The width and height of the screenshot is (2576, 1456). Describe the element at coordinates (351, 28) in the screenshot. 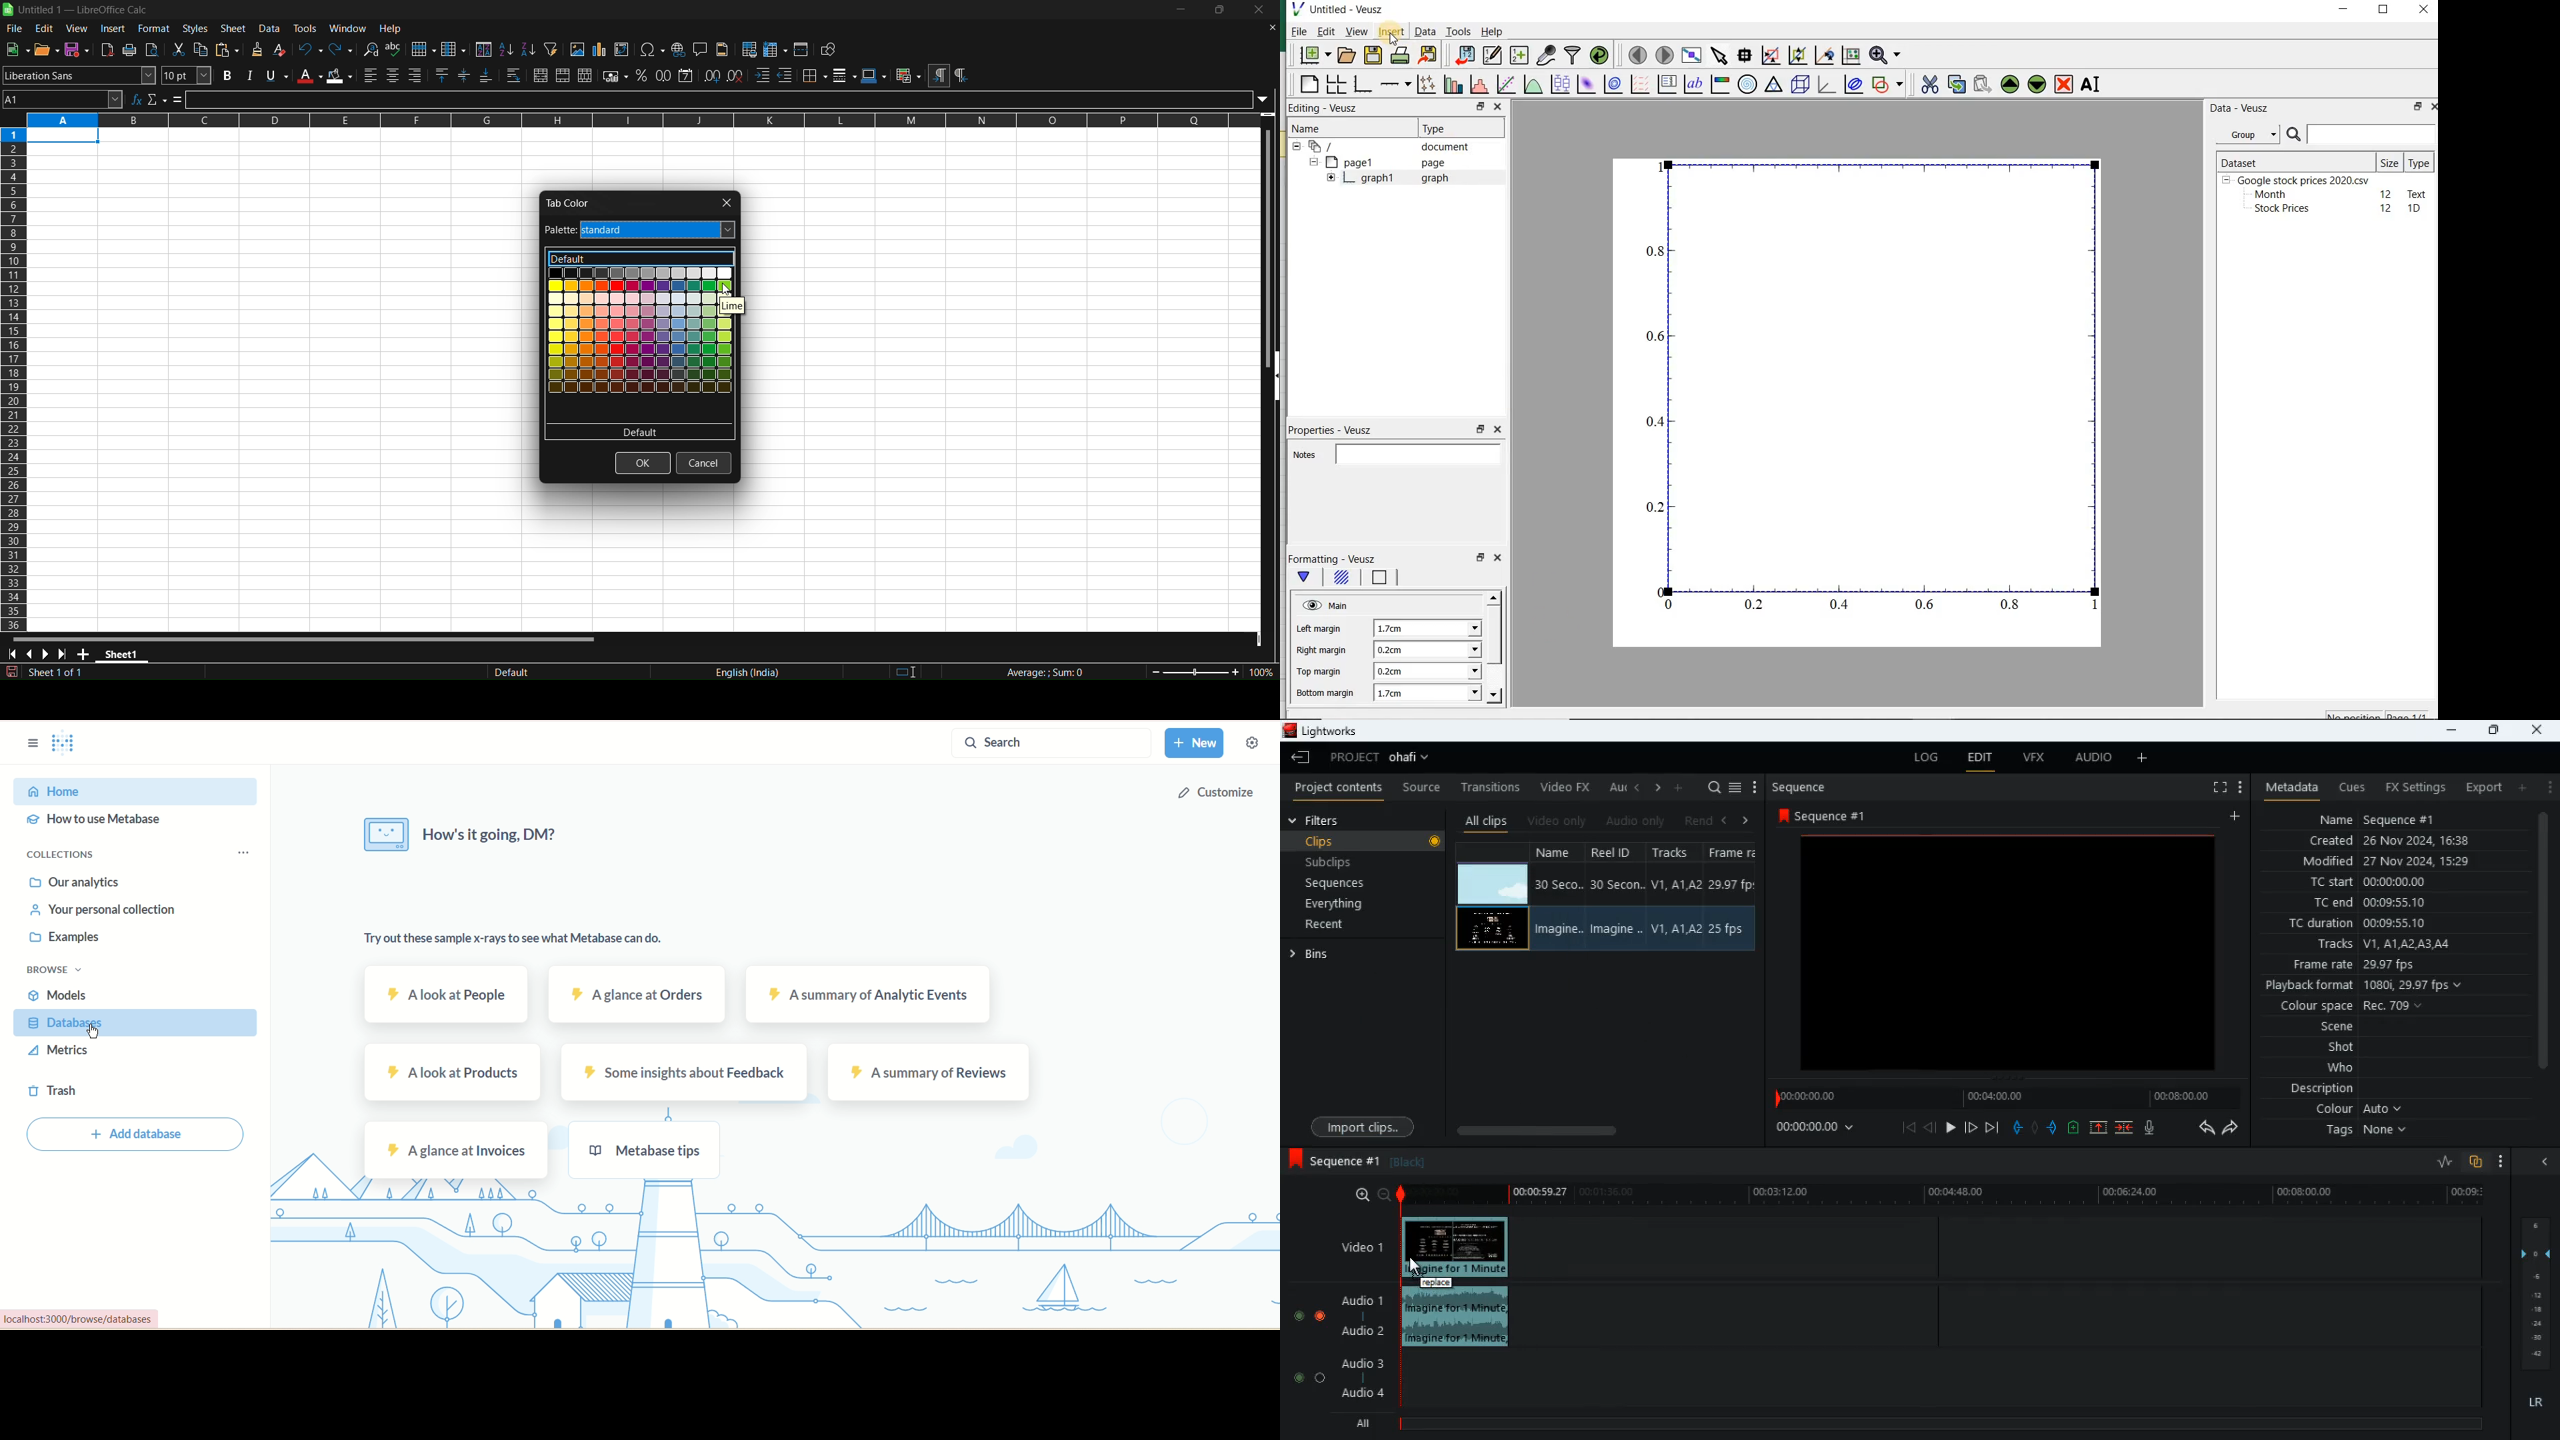

I see `window` at that location.